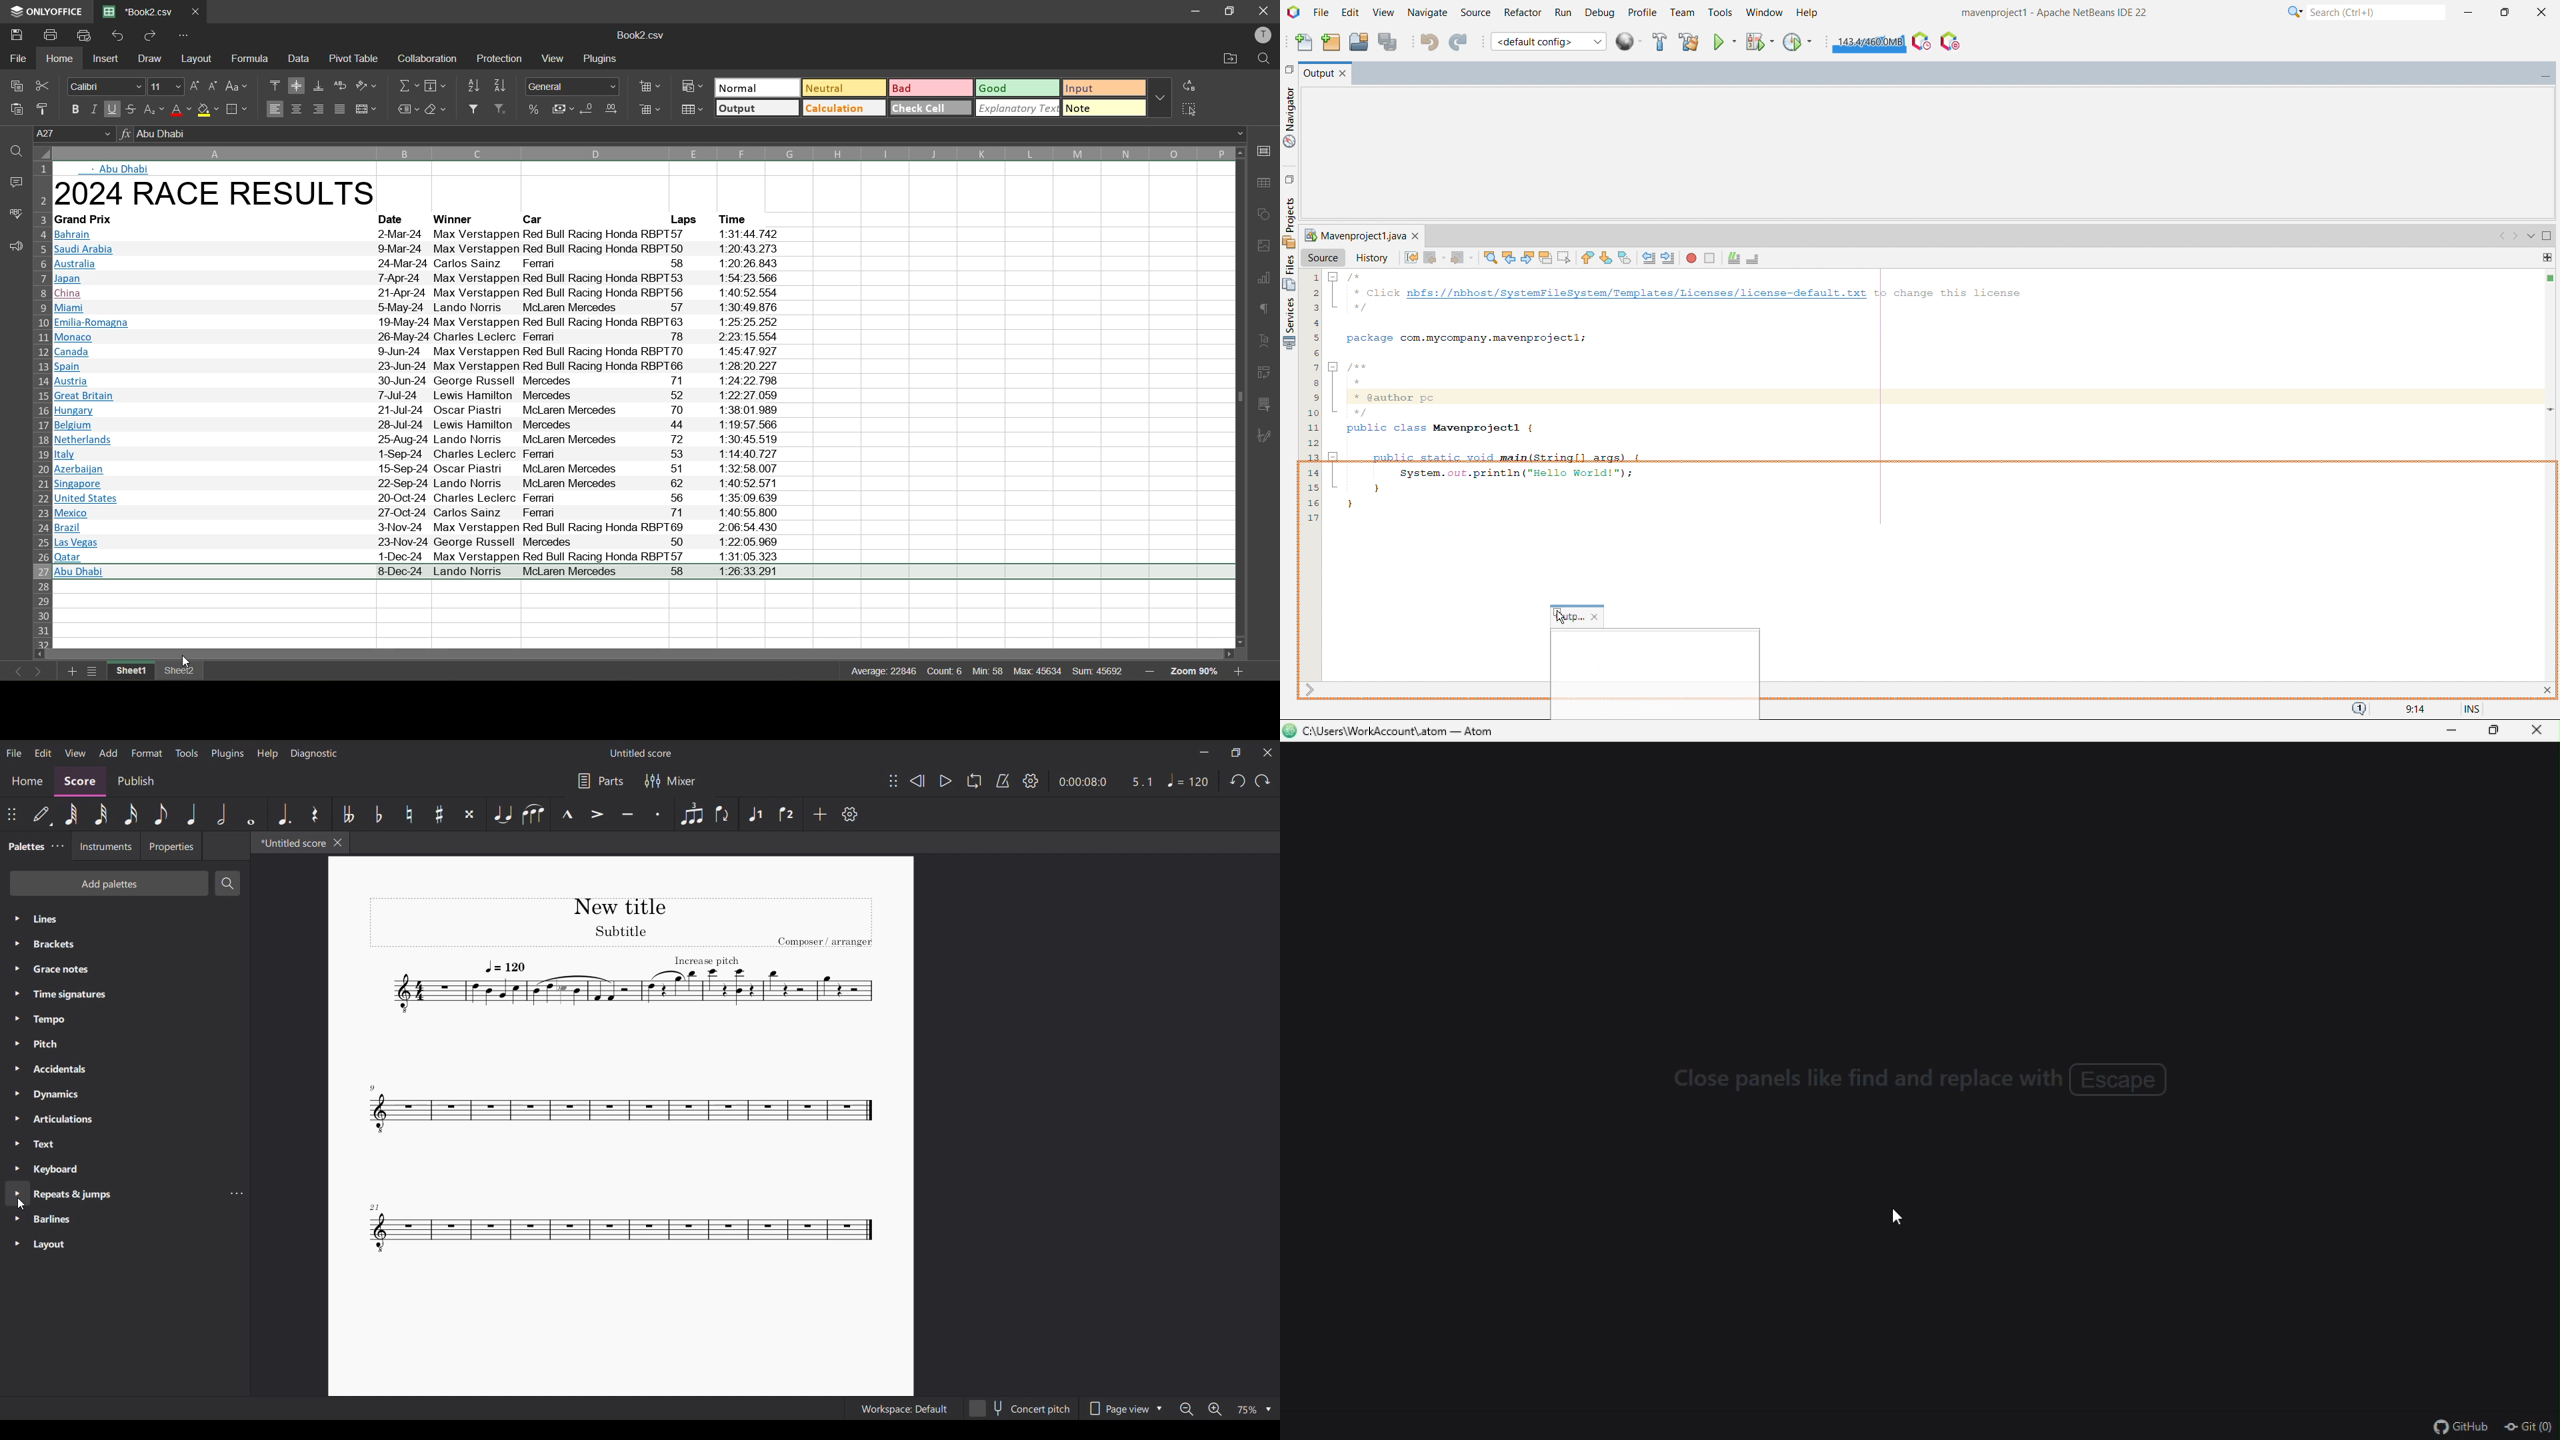 The width and height of the screenshot is (2576, 1456). Describe the element at coordinates (193, 10) in the screenshot. I see `close tab` at that location.